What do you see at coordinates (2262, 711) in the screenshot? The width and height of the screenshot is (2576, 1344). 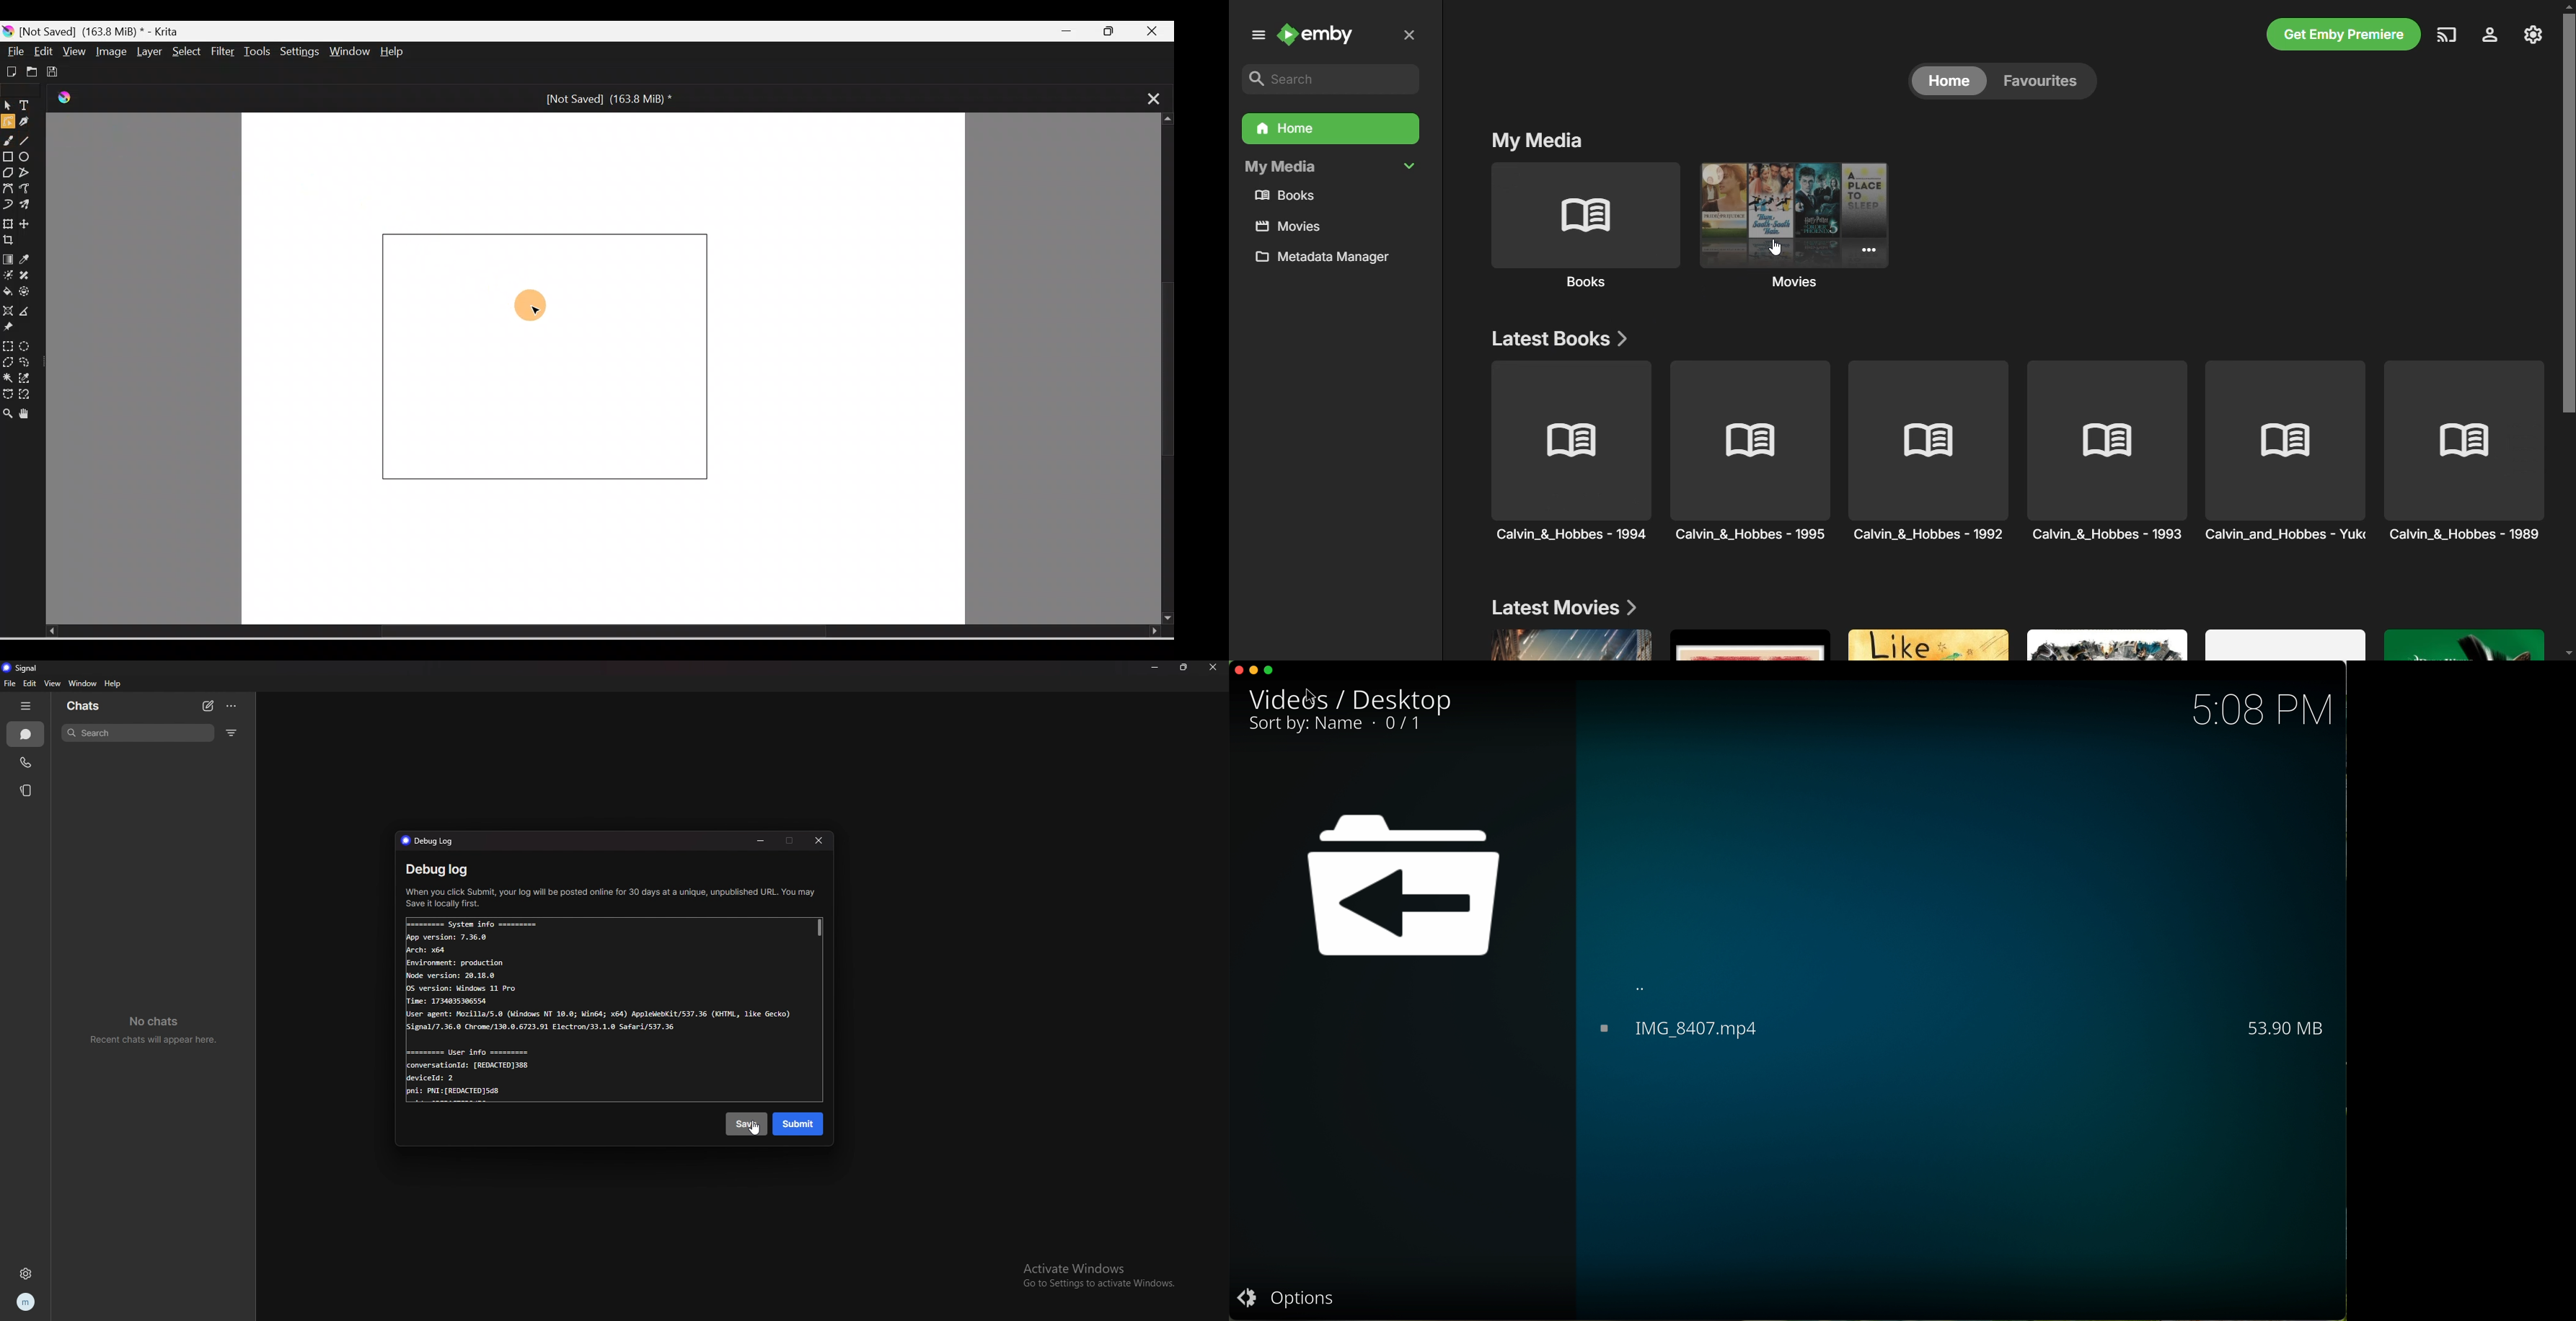 I see `5:08 PM` at bounding box center [2262, 711].